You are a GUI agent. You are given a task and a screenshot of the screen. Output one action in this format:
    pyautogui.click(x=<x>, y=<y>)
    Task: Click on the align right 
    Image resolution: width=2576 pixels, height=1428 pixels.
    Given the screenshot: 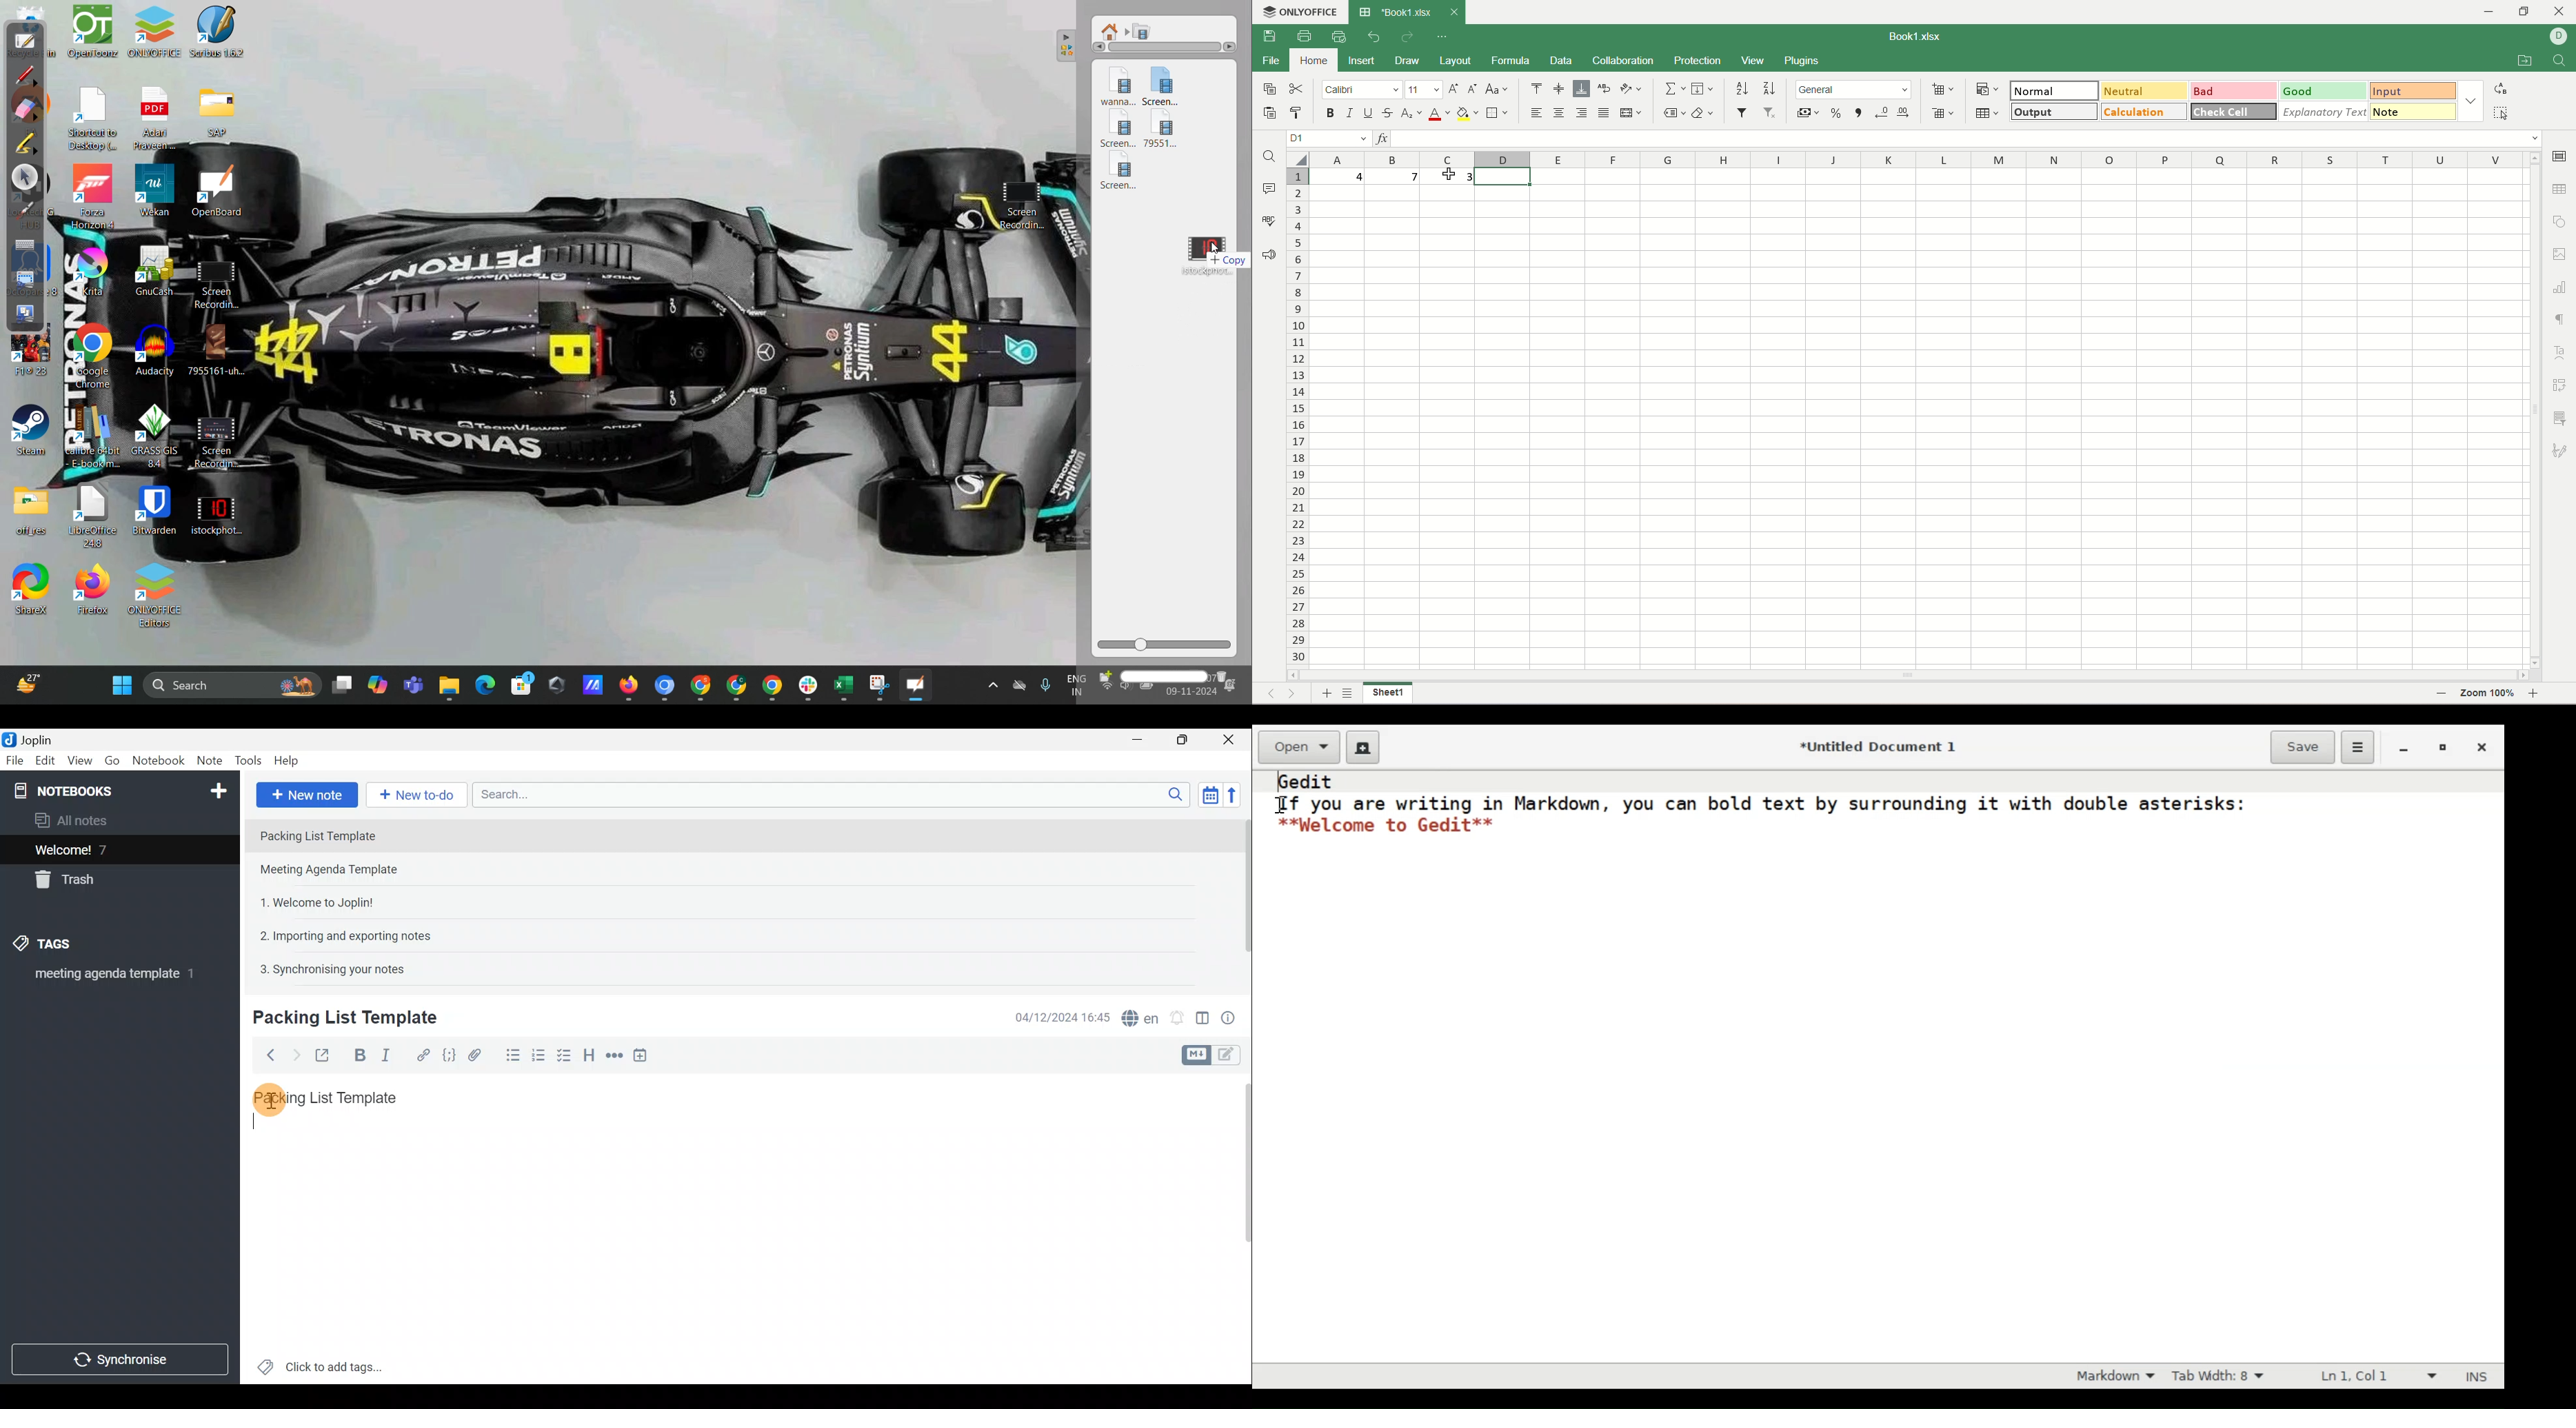 What is the action you would take?
    pyautogui.click(x=1581, y=113)
    